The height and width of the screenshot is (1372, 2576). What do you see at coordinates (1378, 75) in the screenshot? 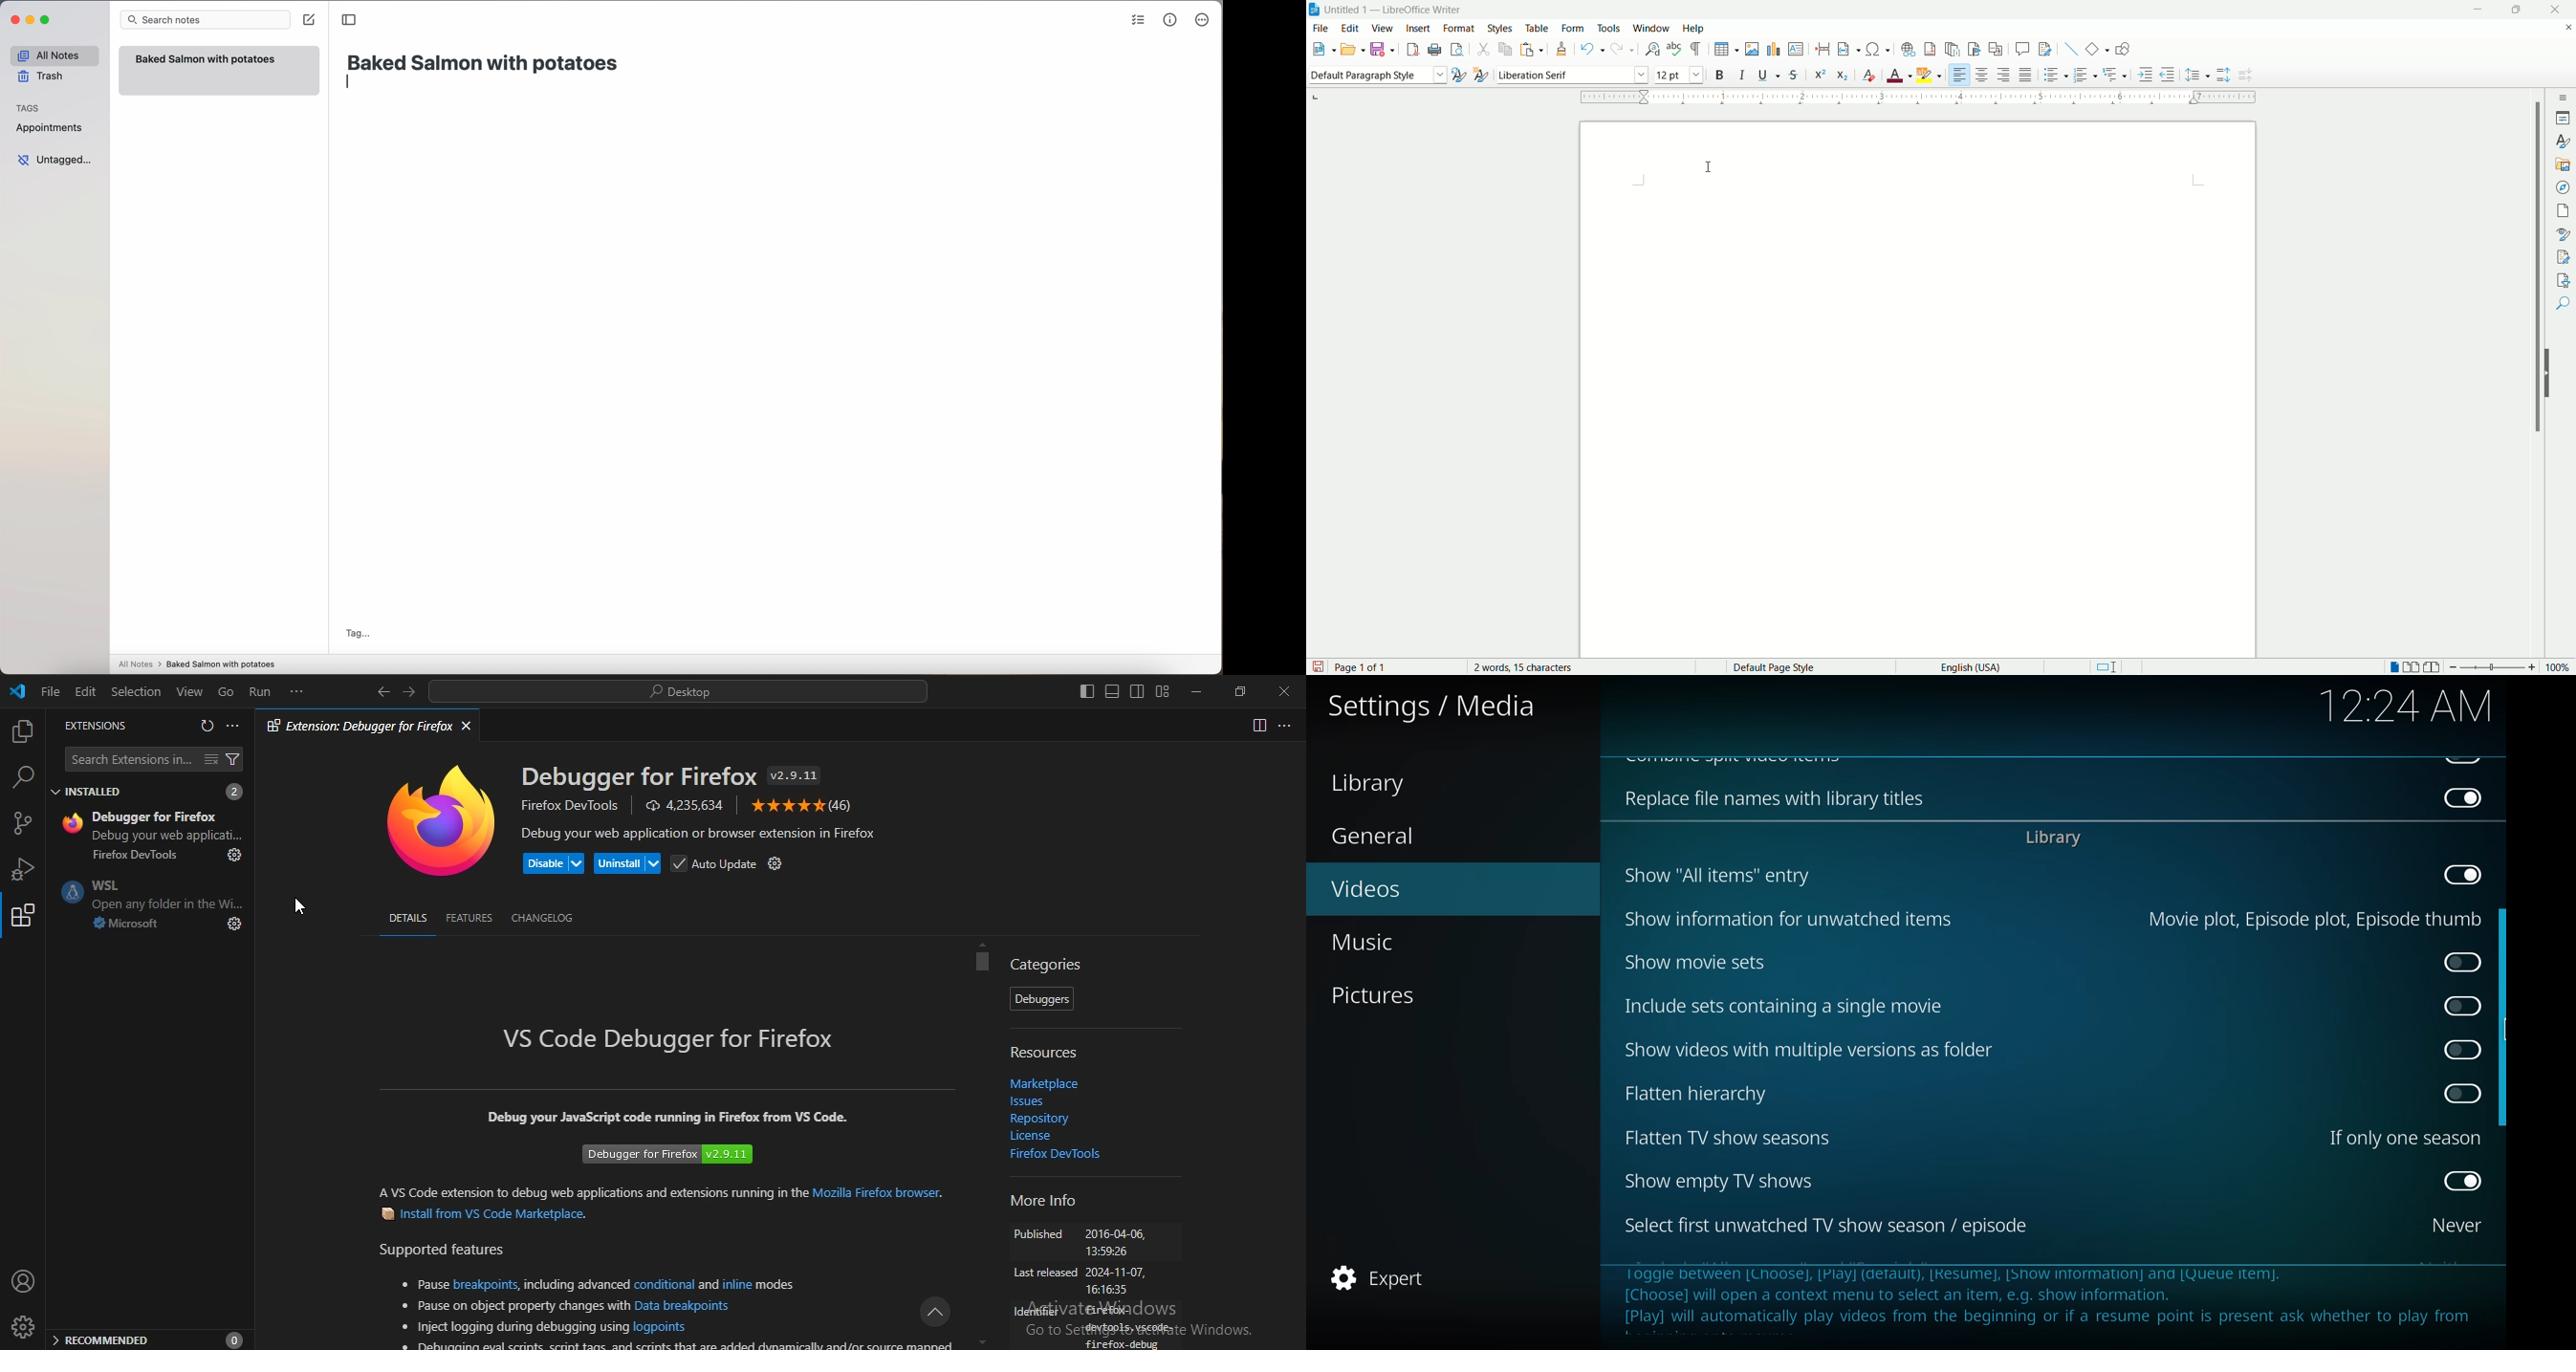
I see `paragraph style` at bounding box center [1378, 75].